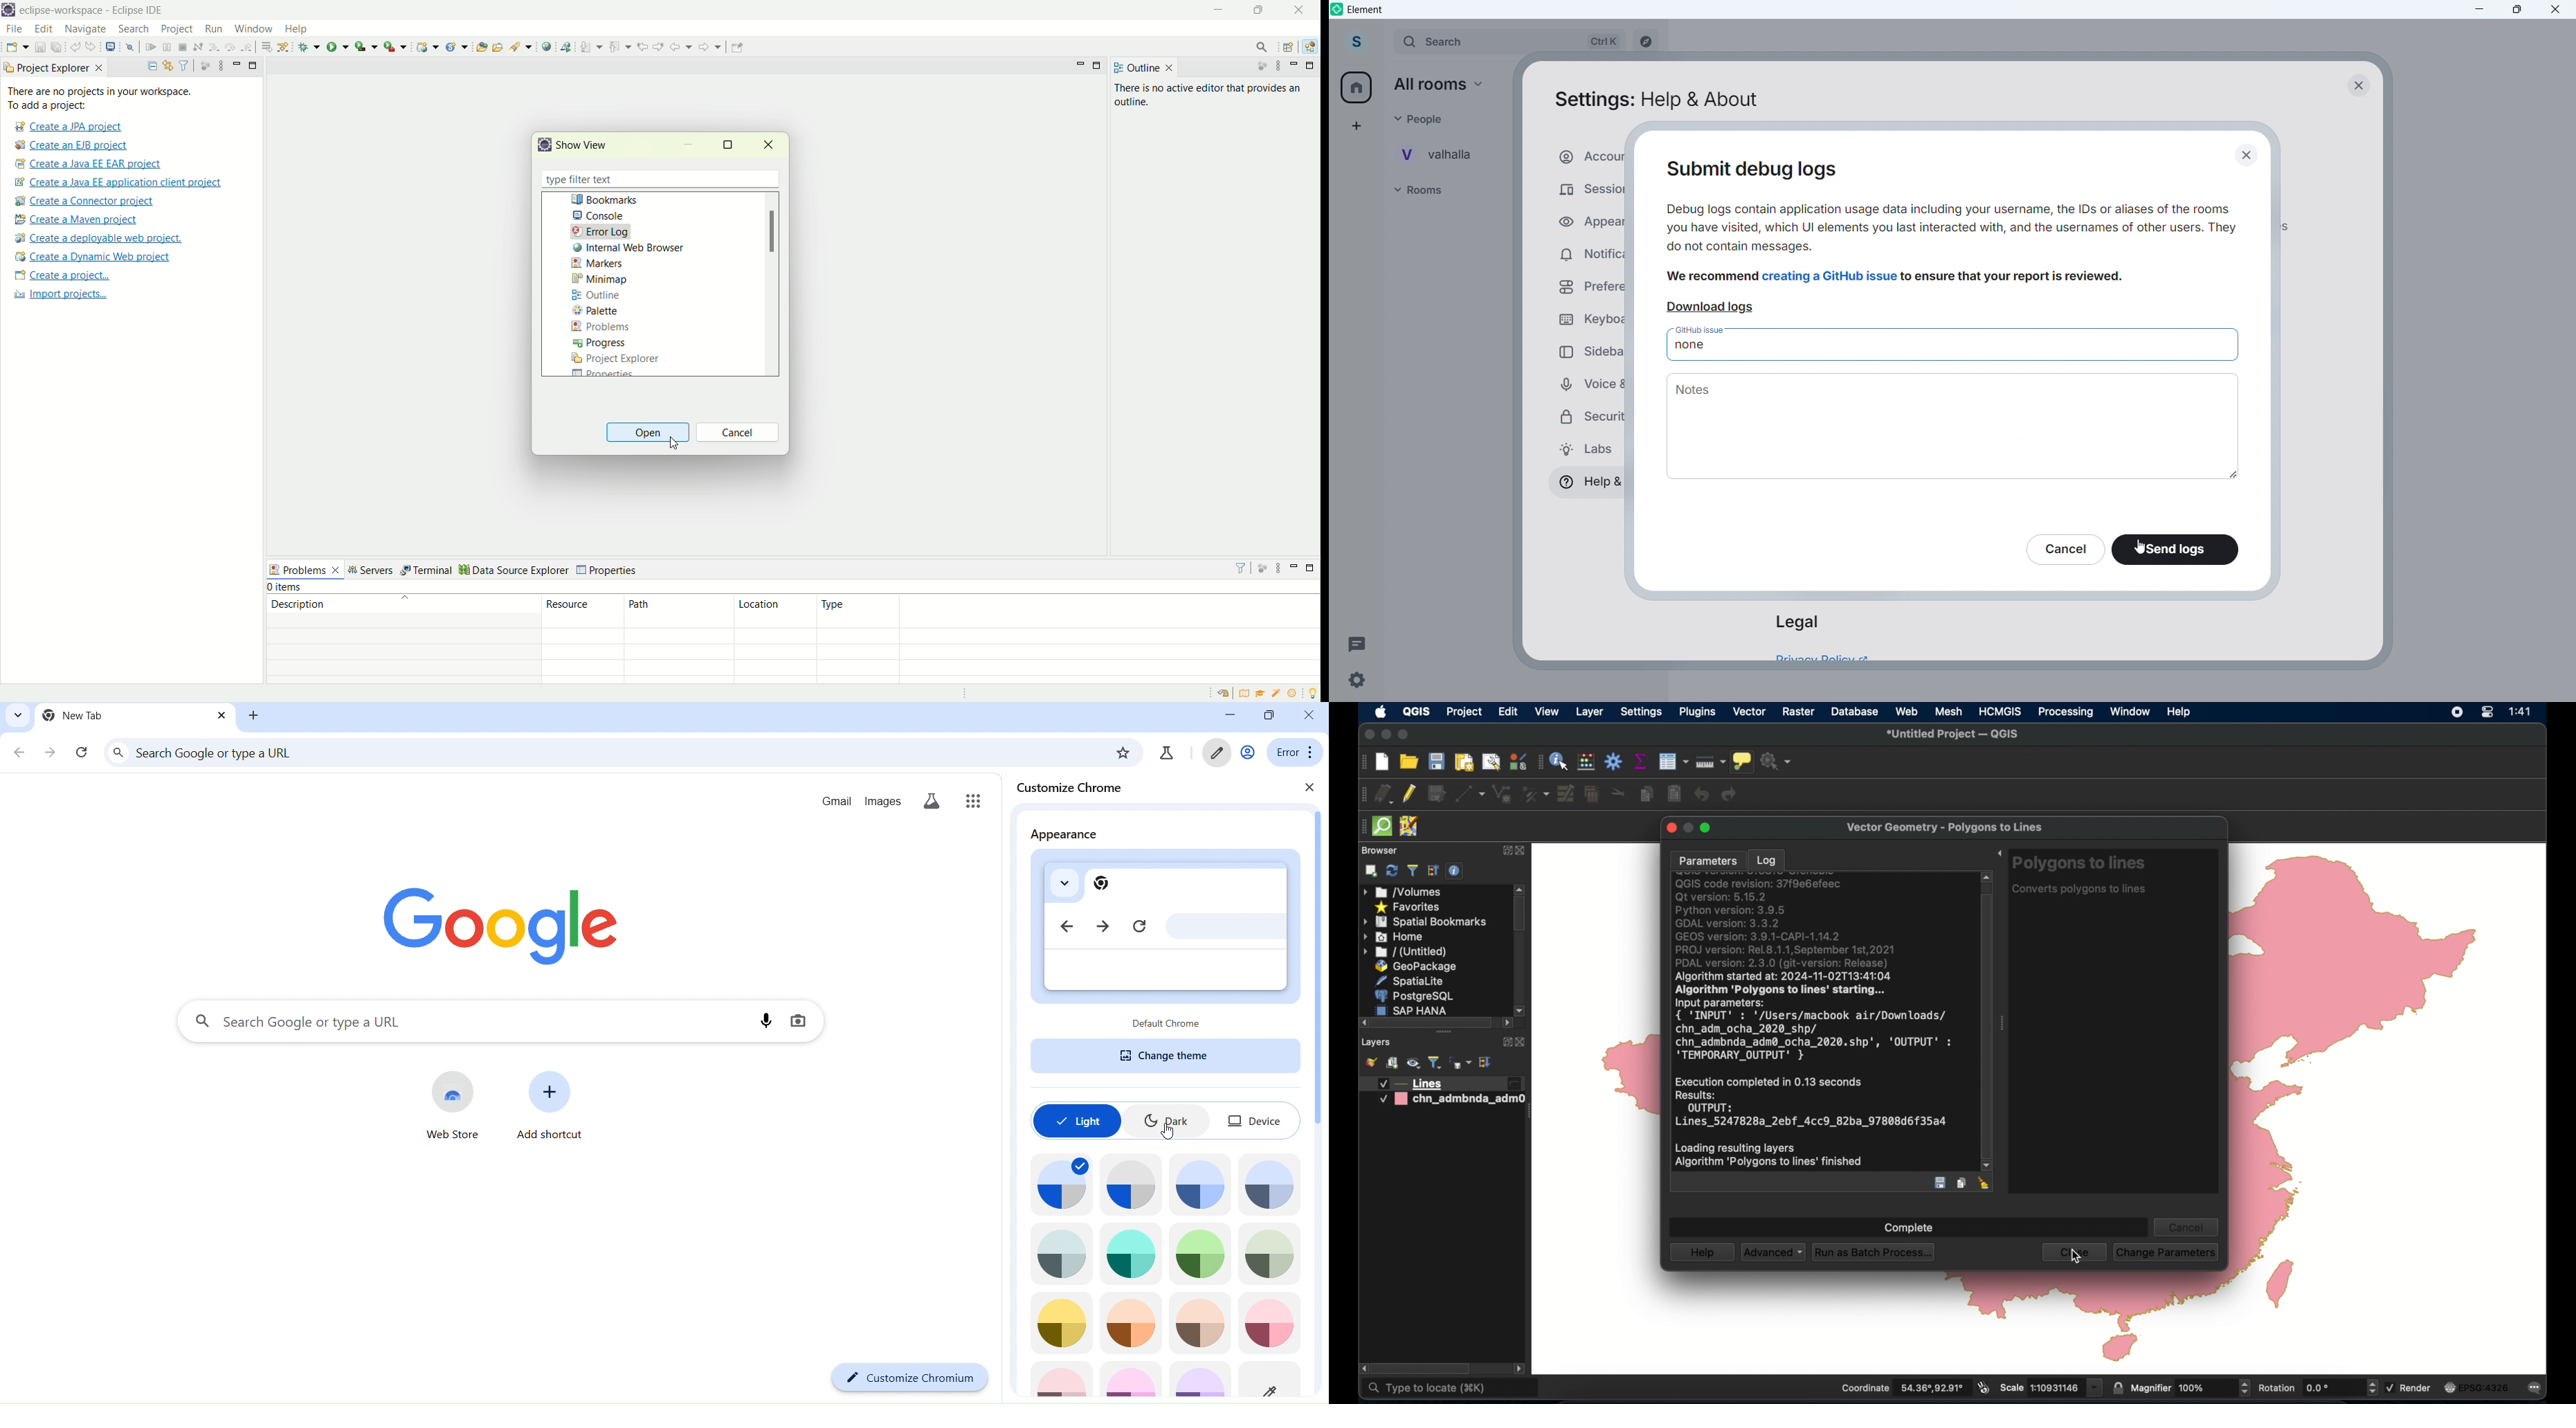 The image size is (2576, 1428). What do you see at coordinates (1287, 45) in the screenshot?
I see `open perspective` at bounding box center [1287, 45].